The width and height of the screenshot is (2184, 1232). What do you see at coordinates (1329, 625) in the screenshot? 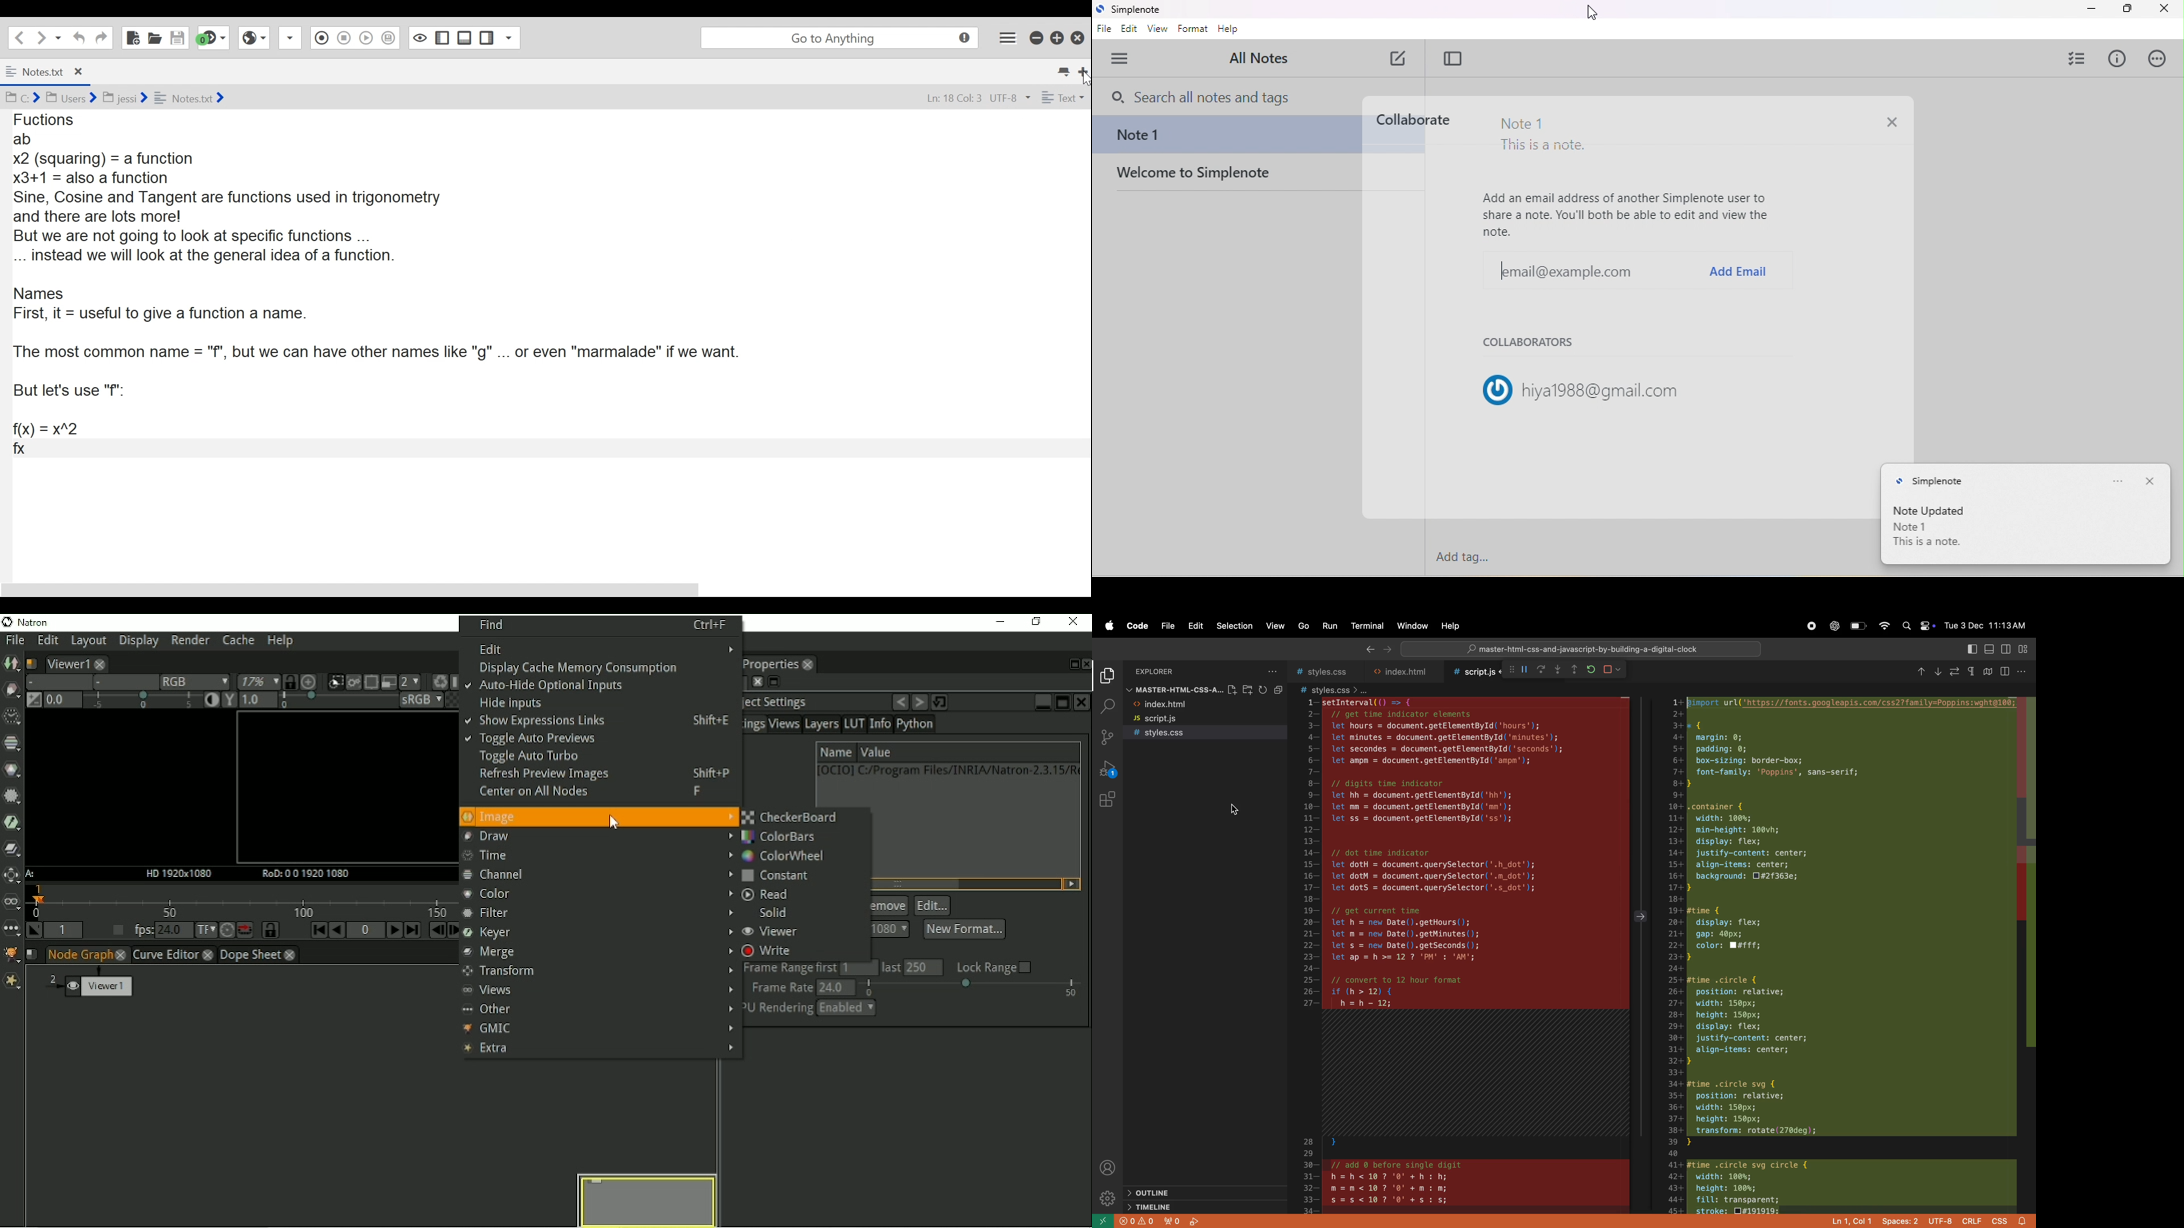
I see `run` at bounding box center [1329, 625].